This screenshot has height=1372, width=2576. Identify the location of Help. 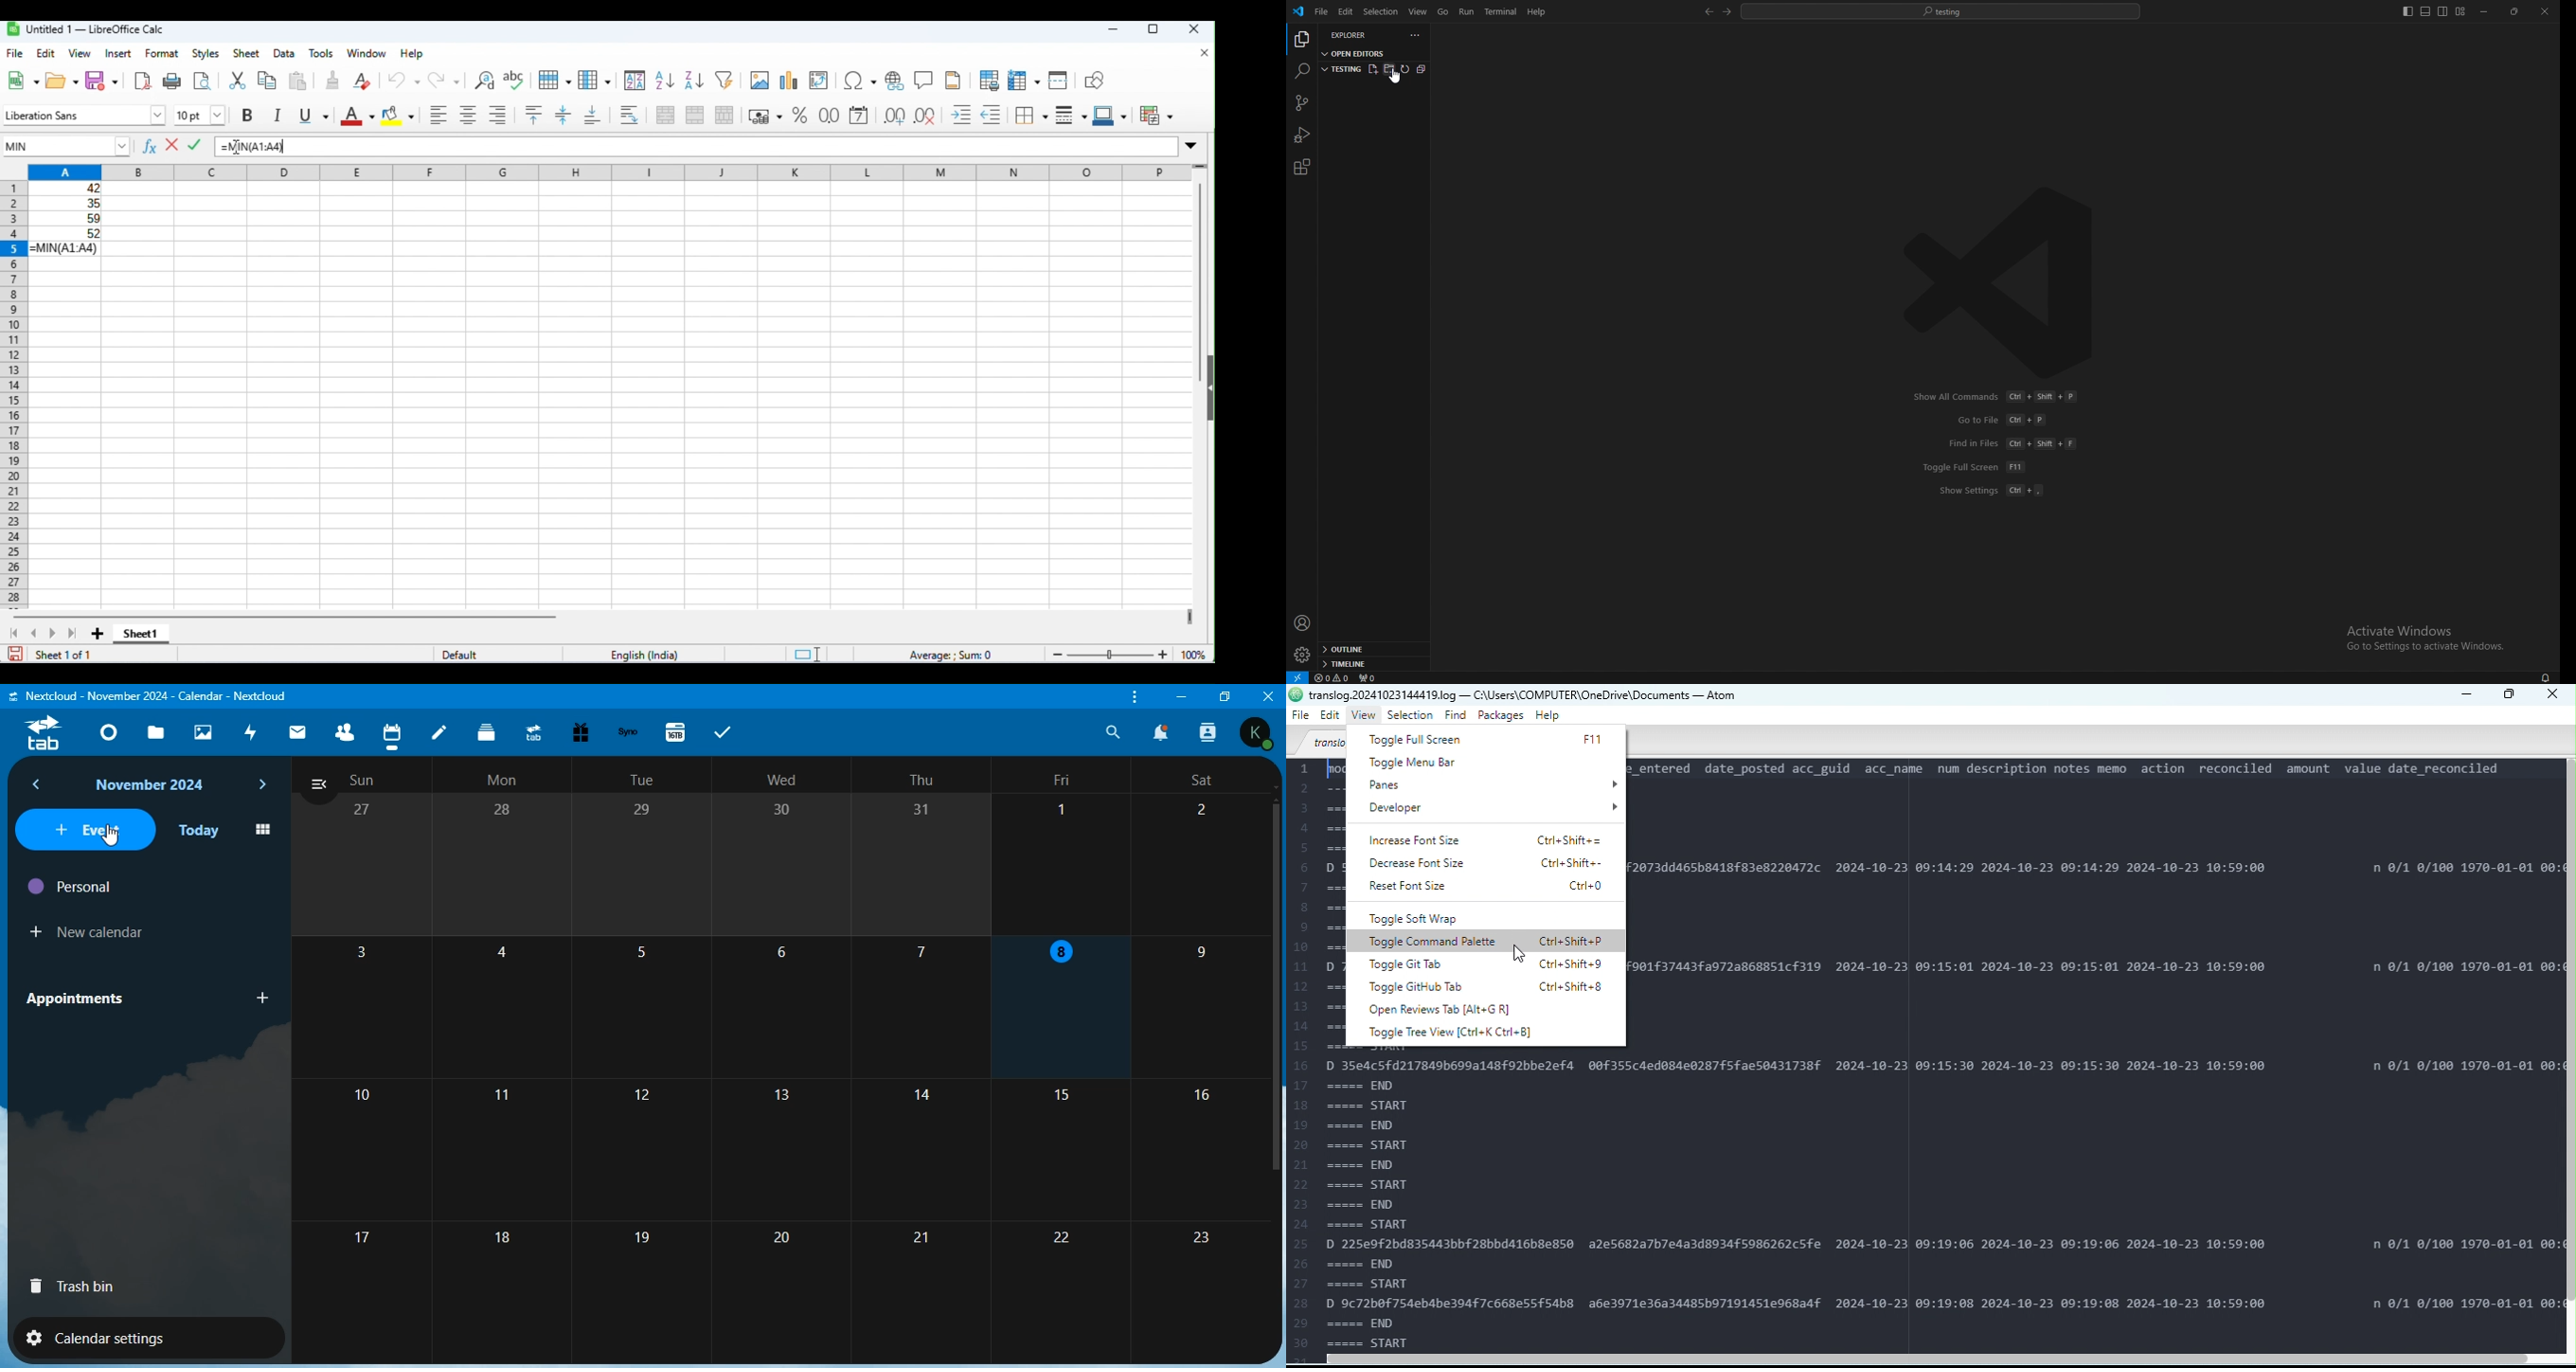
(1547, 715).